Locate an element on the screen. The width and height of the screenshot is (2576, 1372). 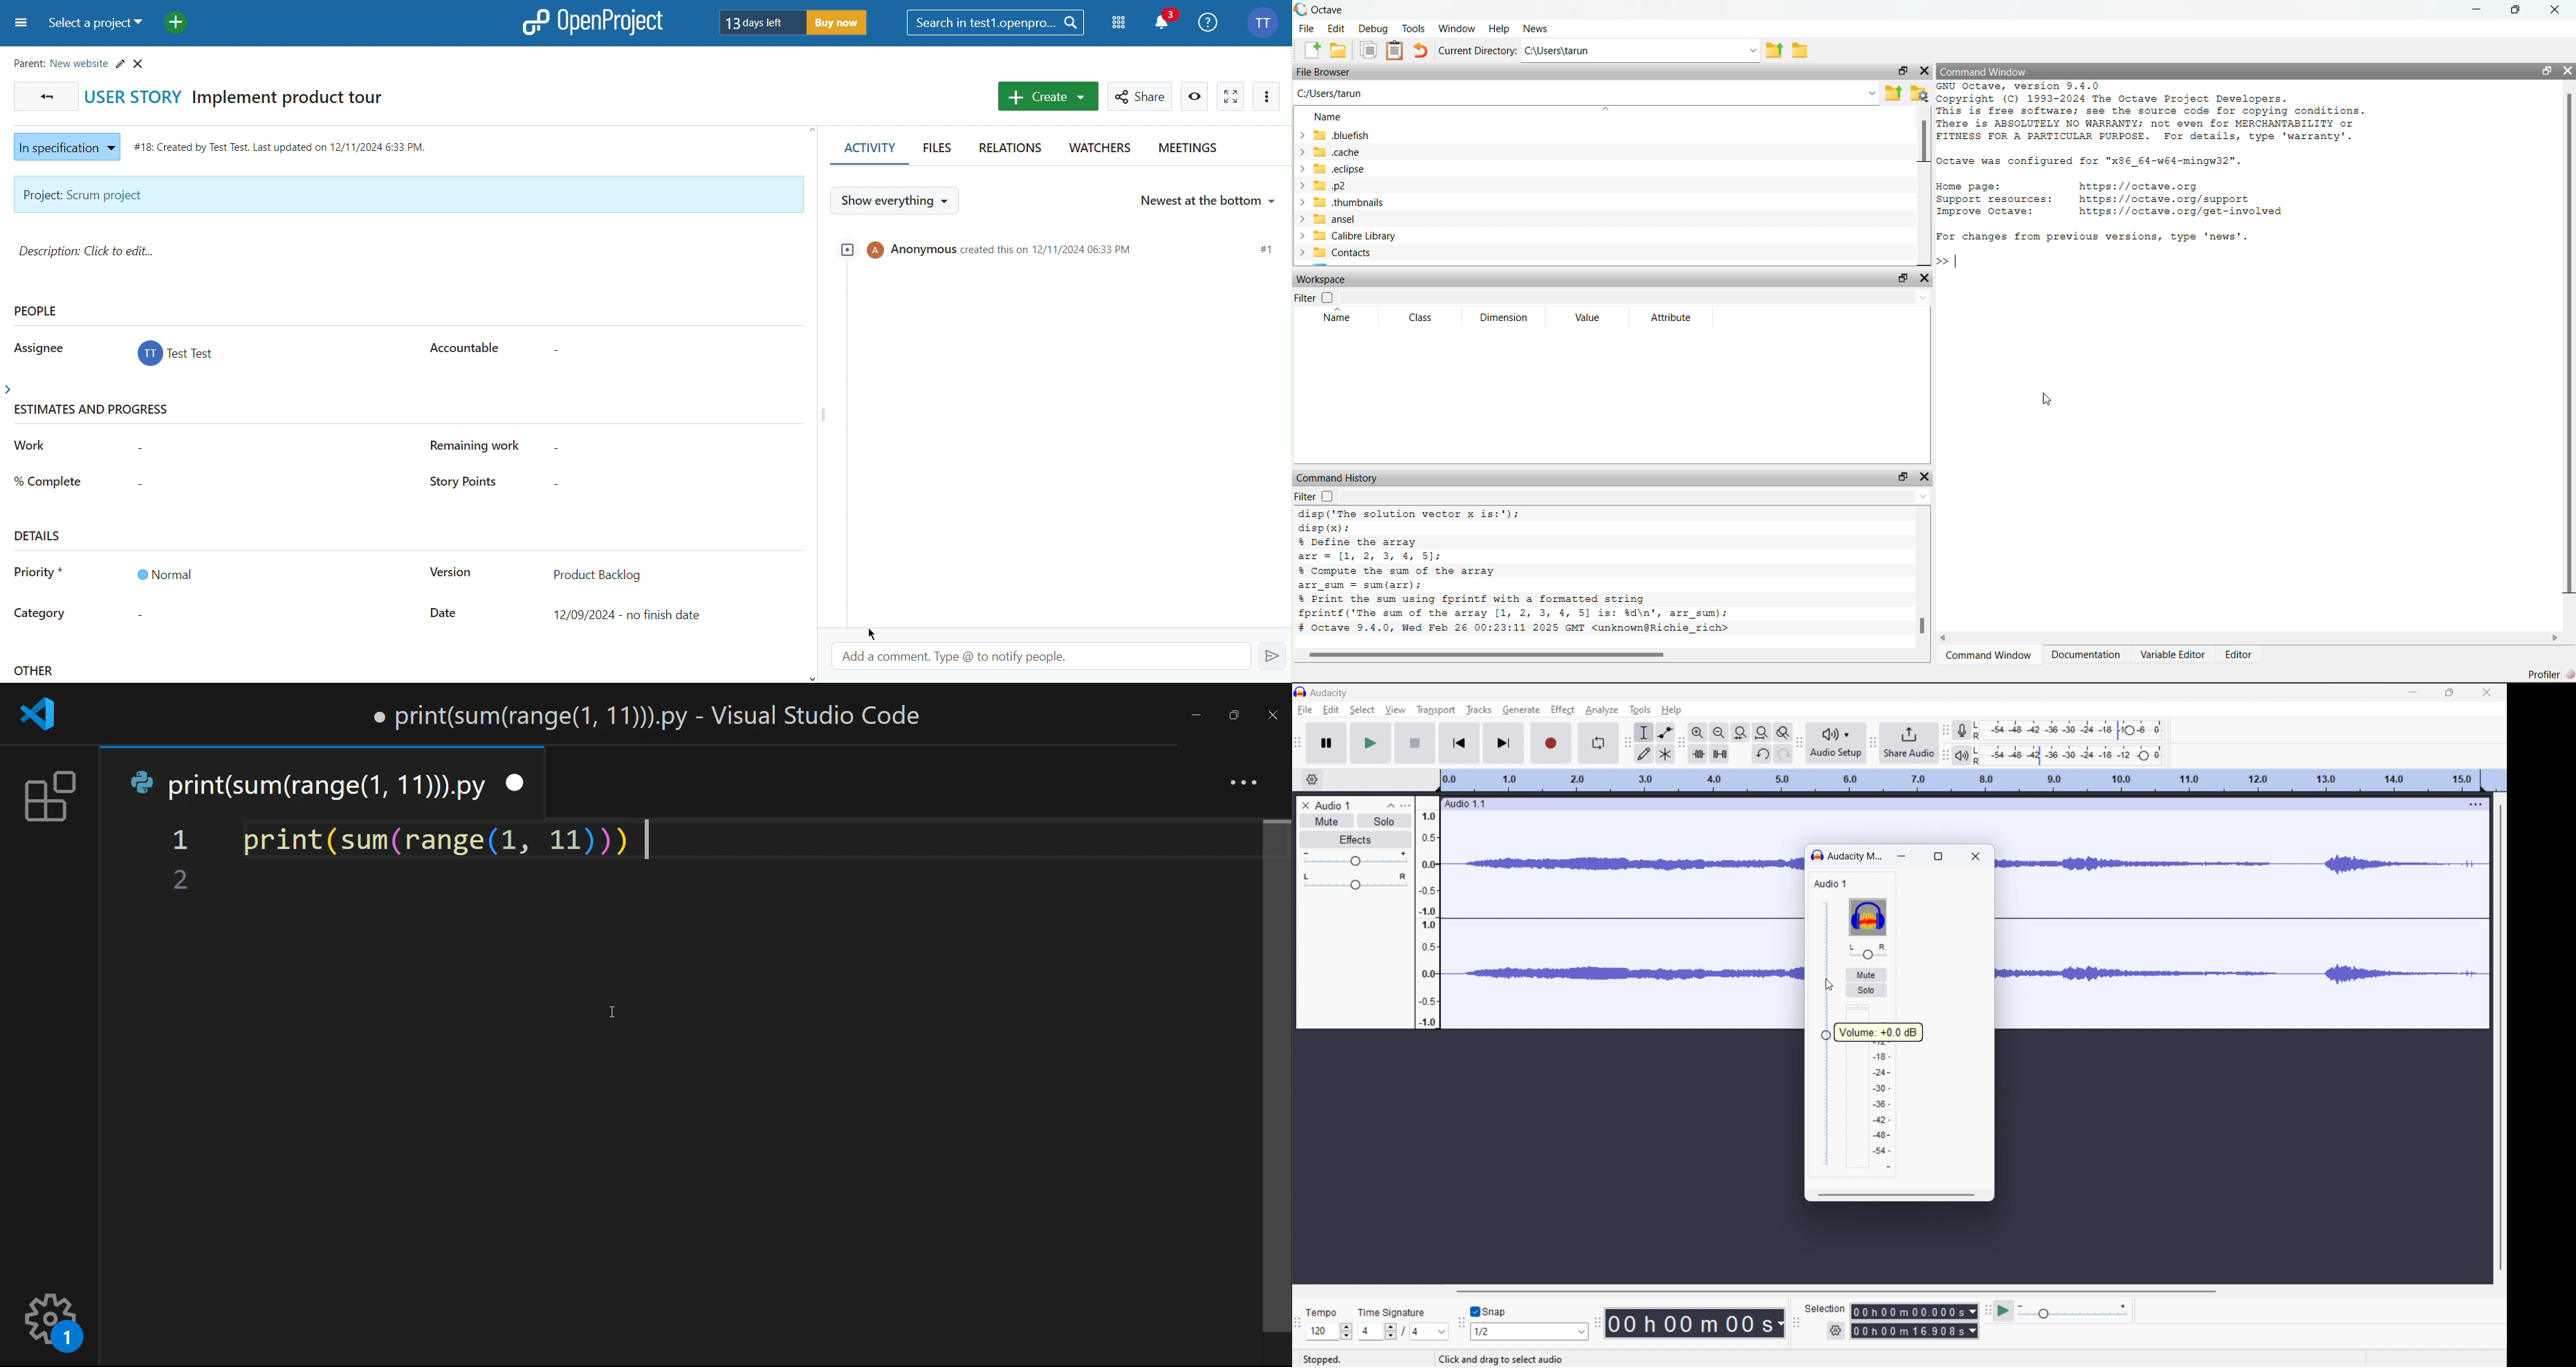
tempo is located at coordinates (1324, 1311).